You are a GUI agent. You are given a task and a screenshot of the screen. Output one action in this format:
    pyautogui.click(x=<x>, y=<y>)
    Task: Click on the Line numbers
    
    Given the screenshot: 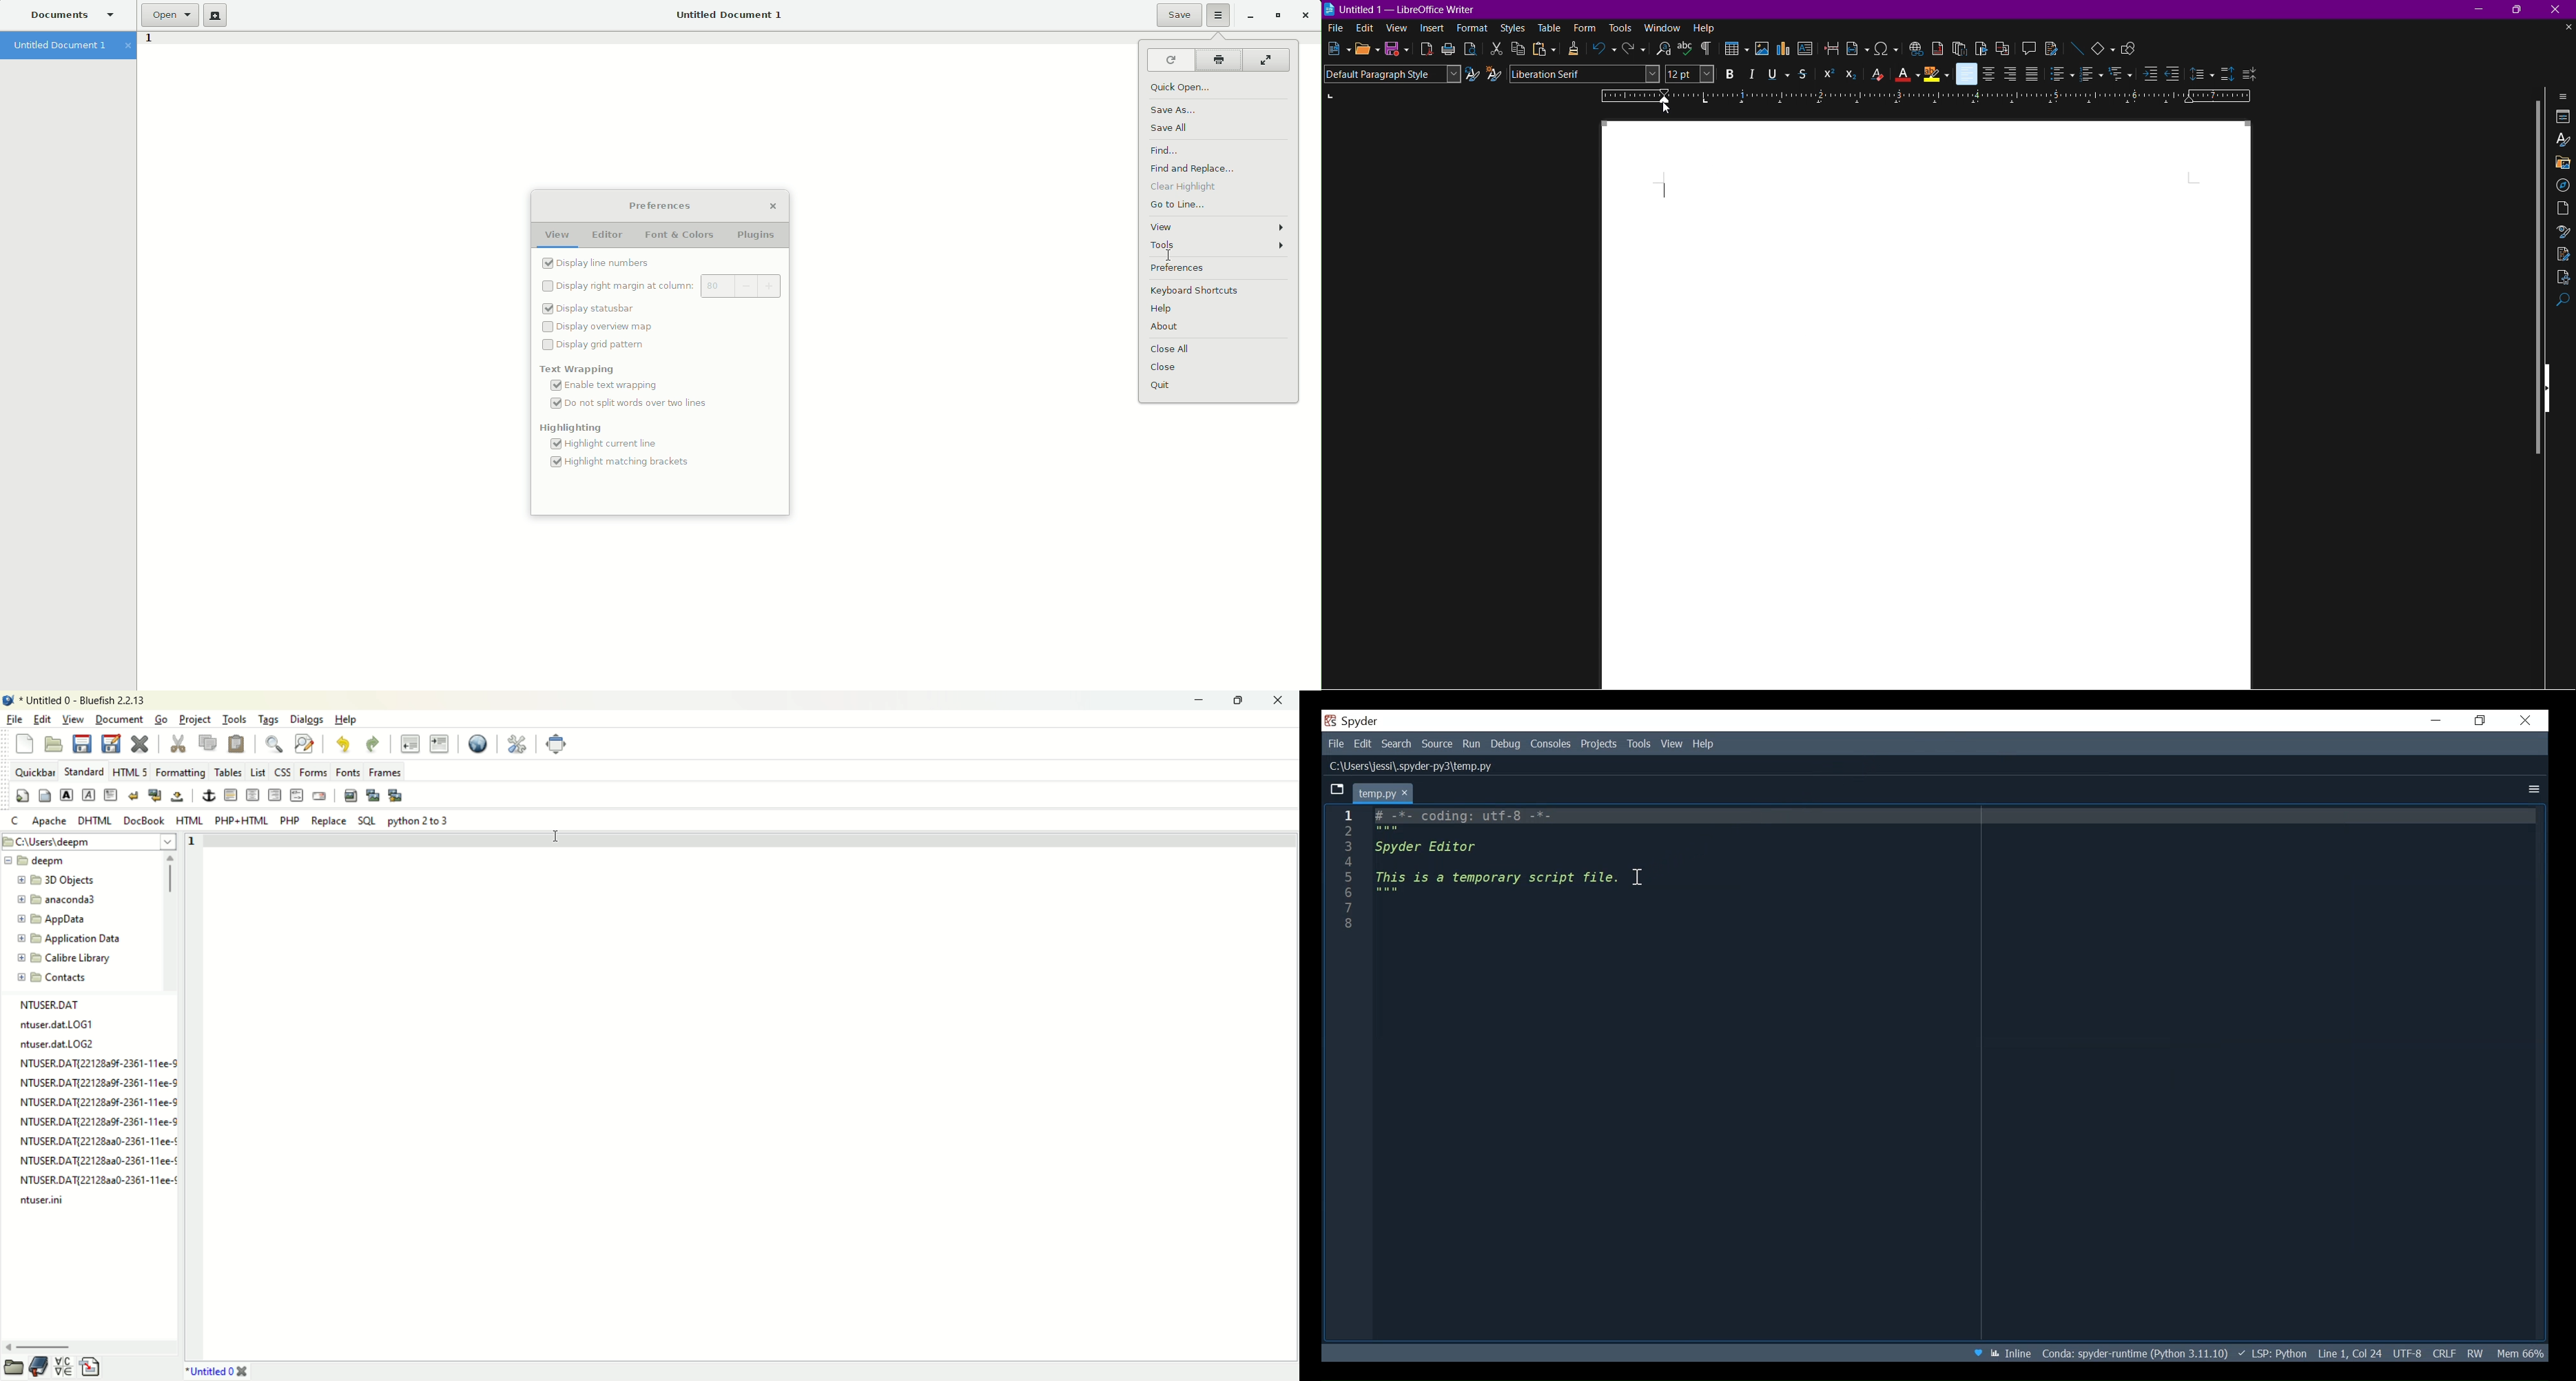 What is the action you would take?
    pyautogui.click(x=599, y=263)
    